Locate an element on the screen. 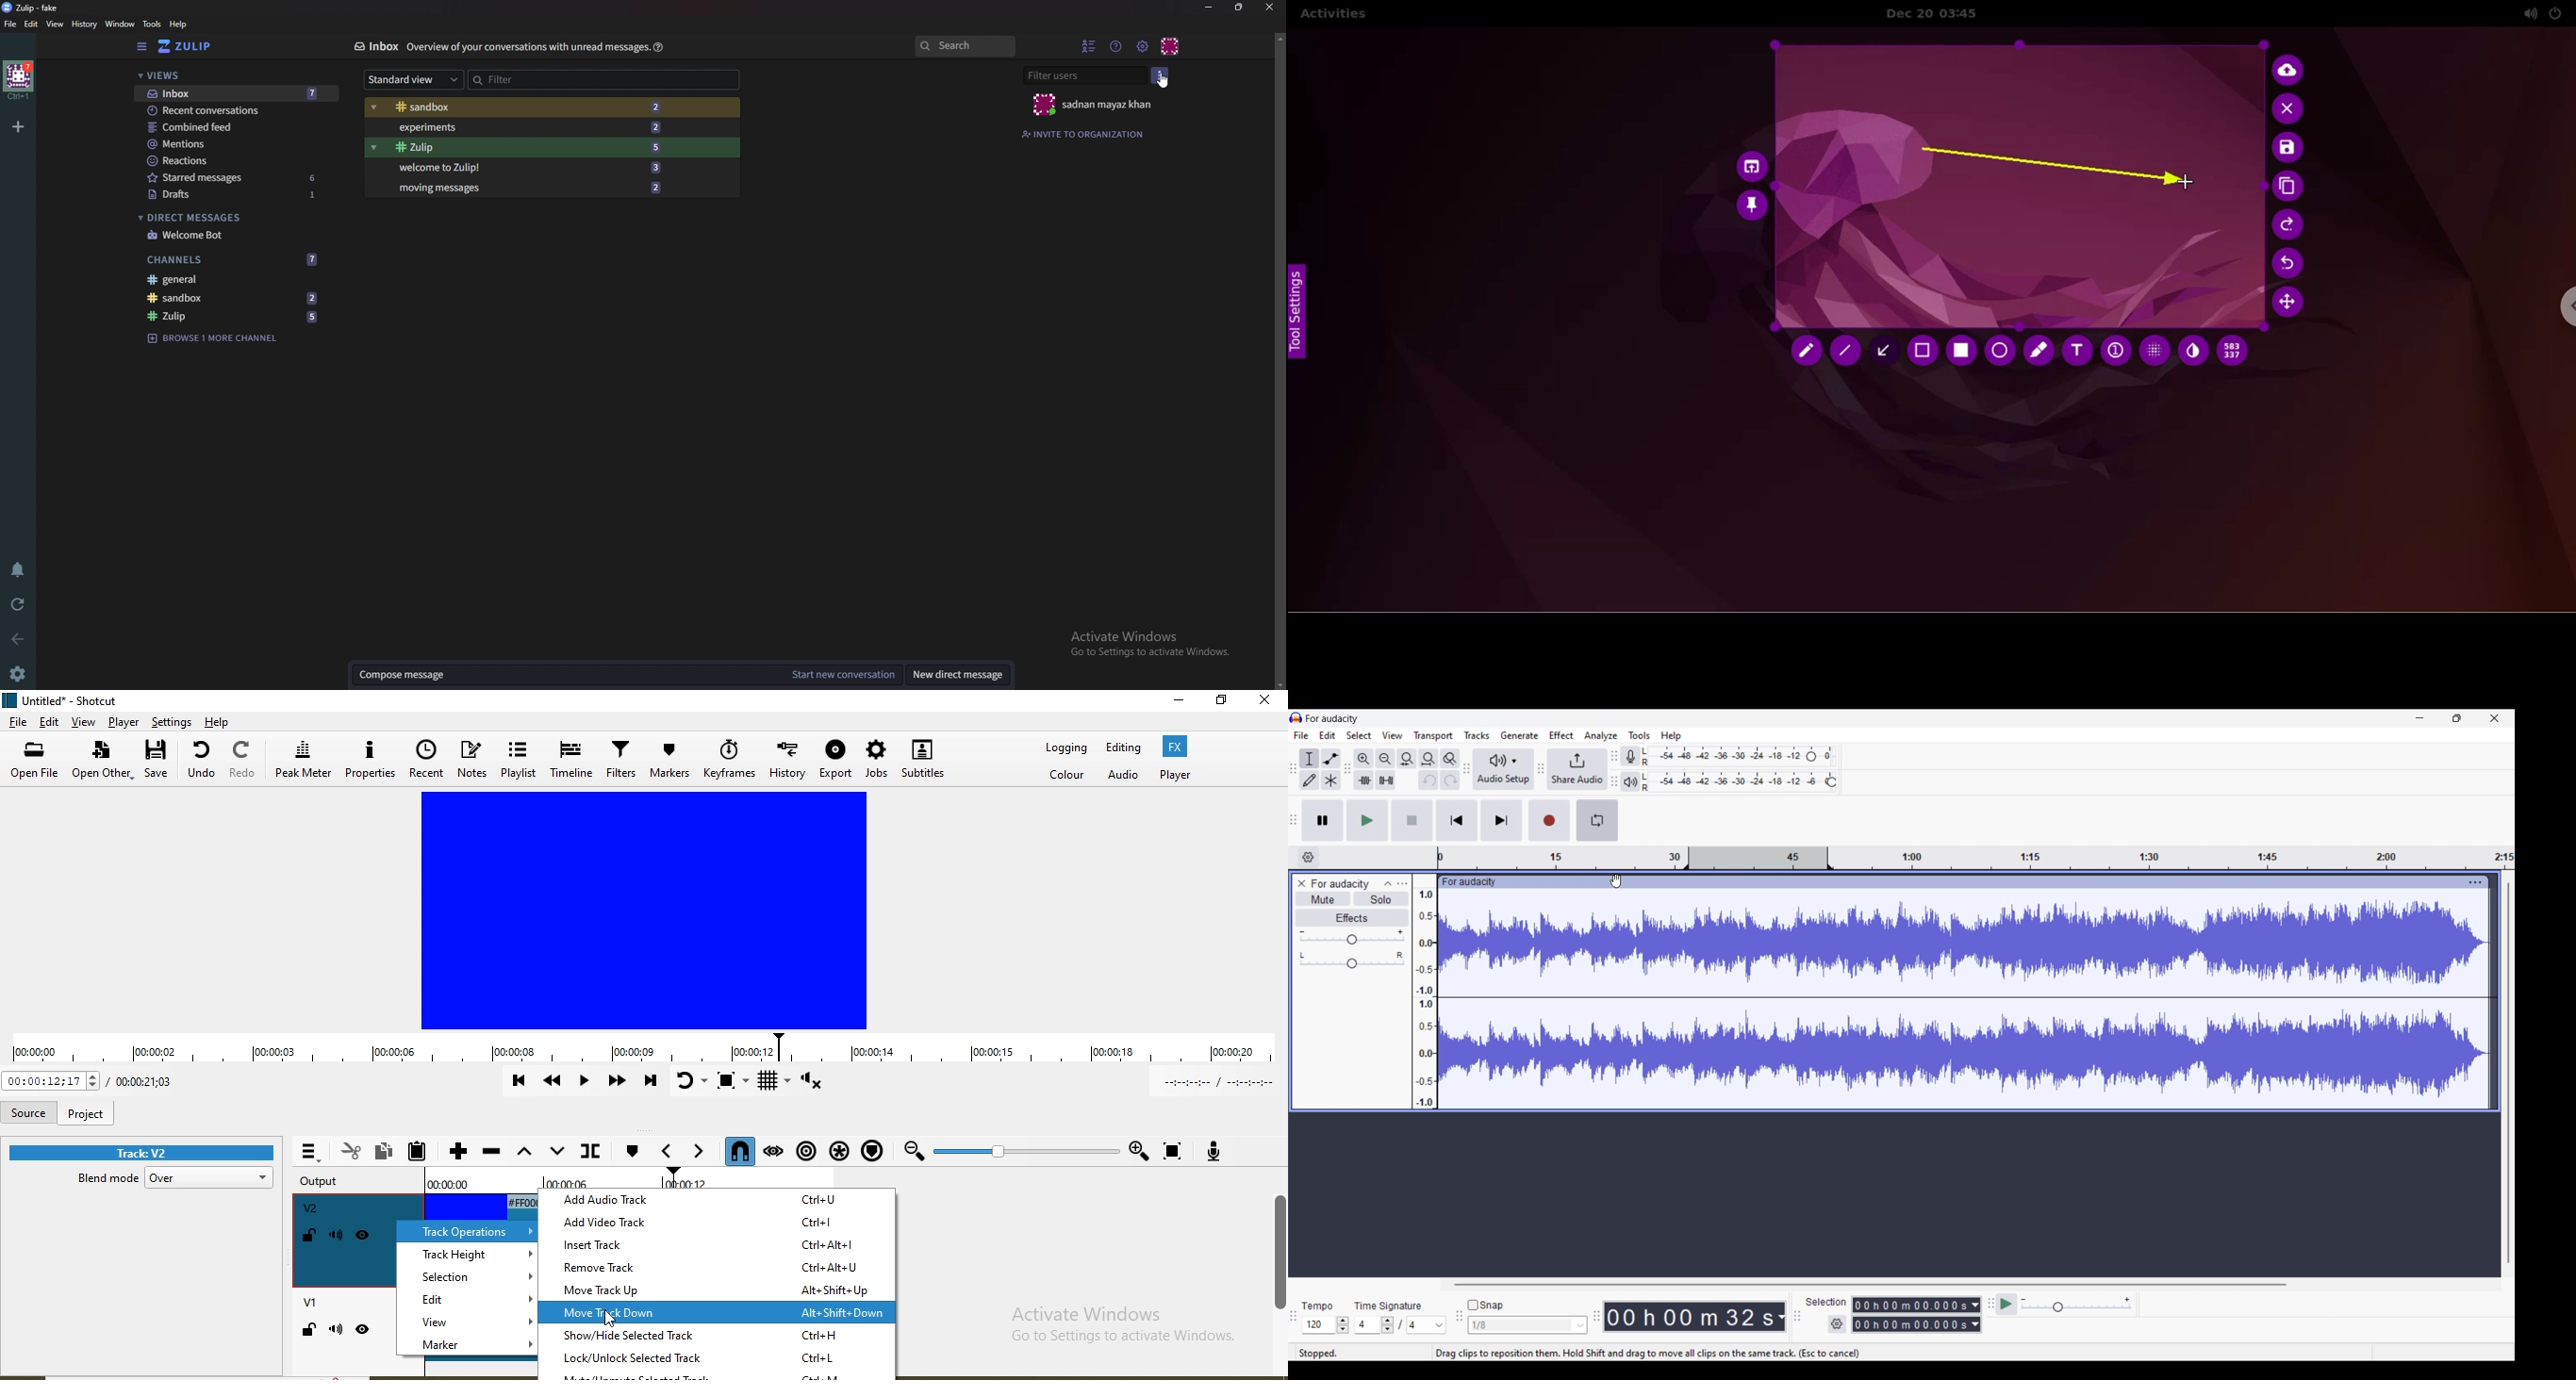 Image resolution: width=2576 pixels, height=1400 pixels. Split at playhead is located at coordinates (592, 1151).